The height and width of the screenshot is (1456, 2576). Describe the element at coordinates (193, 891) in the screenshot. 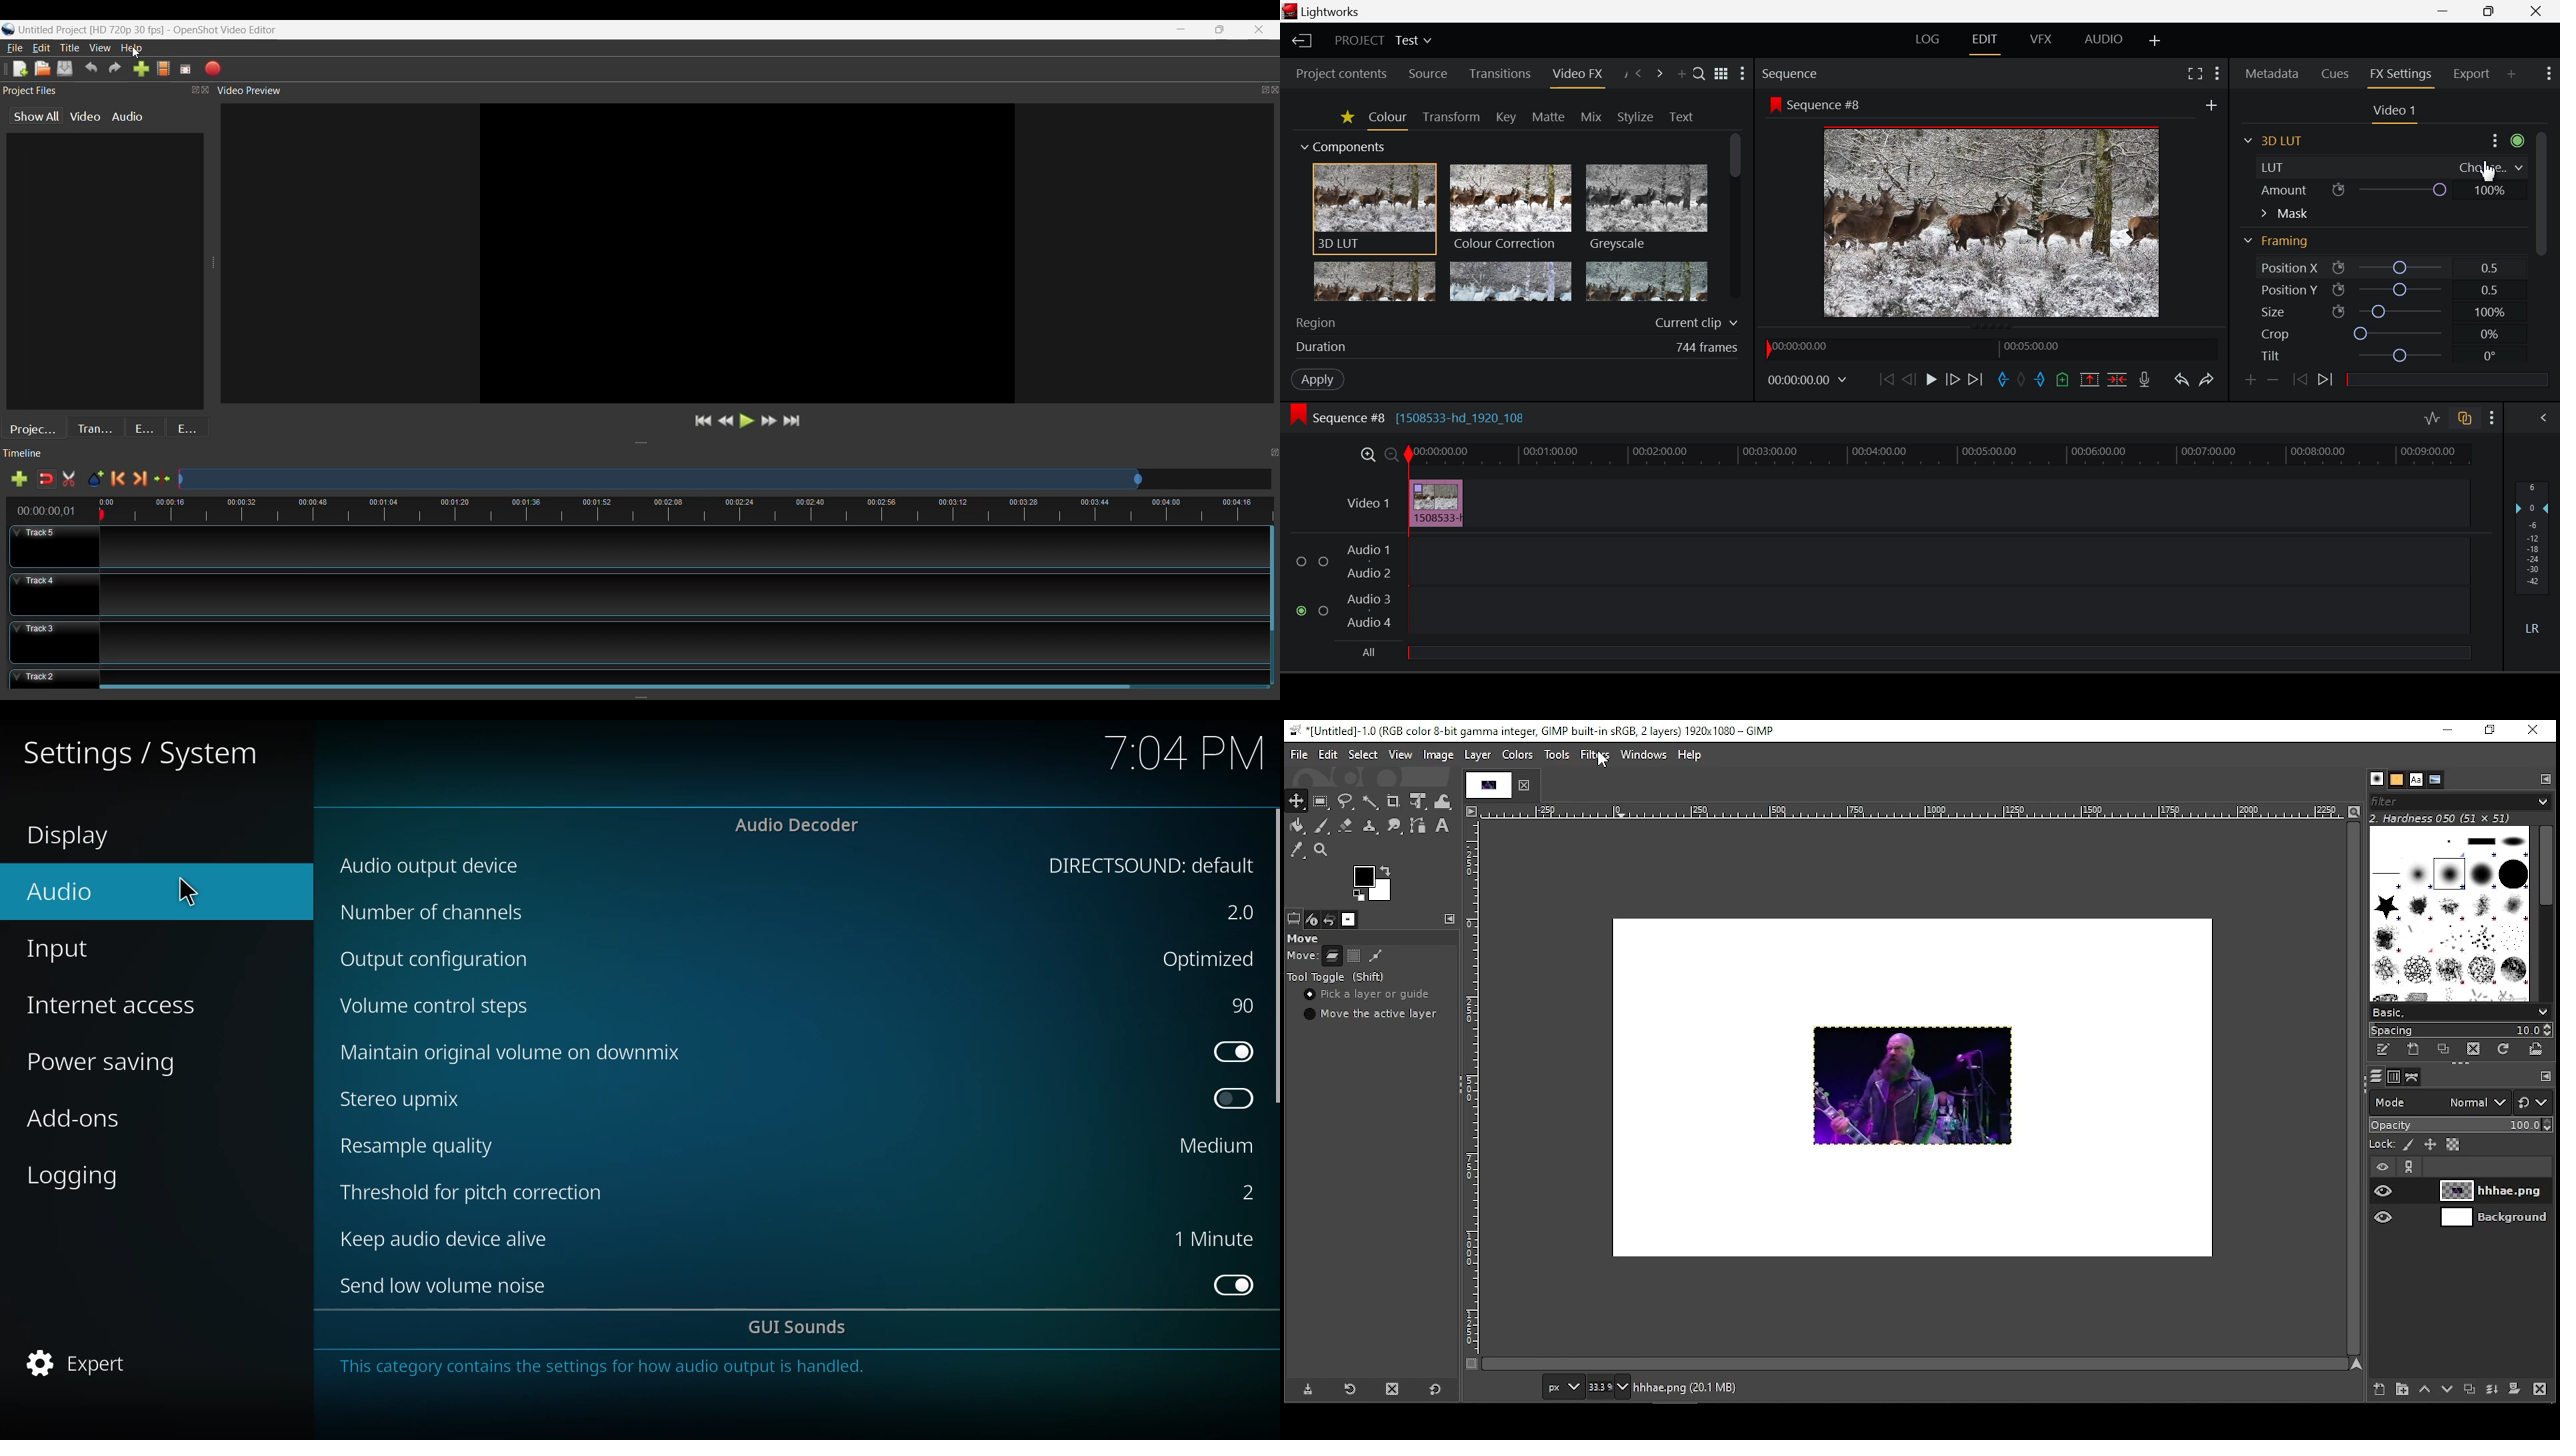

I see `cursor` at that location.